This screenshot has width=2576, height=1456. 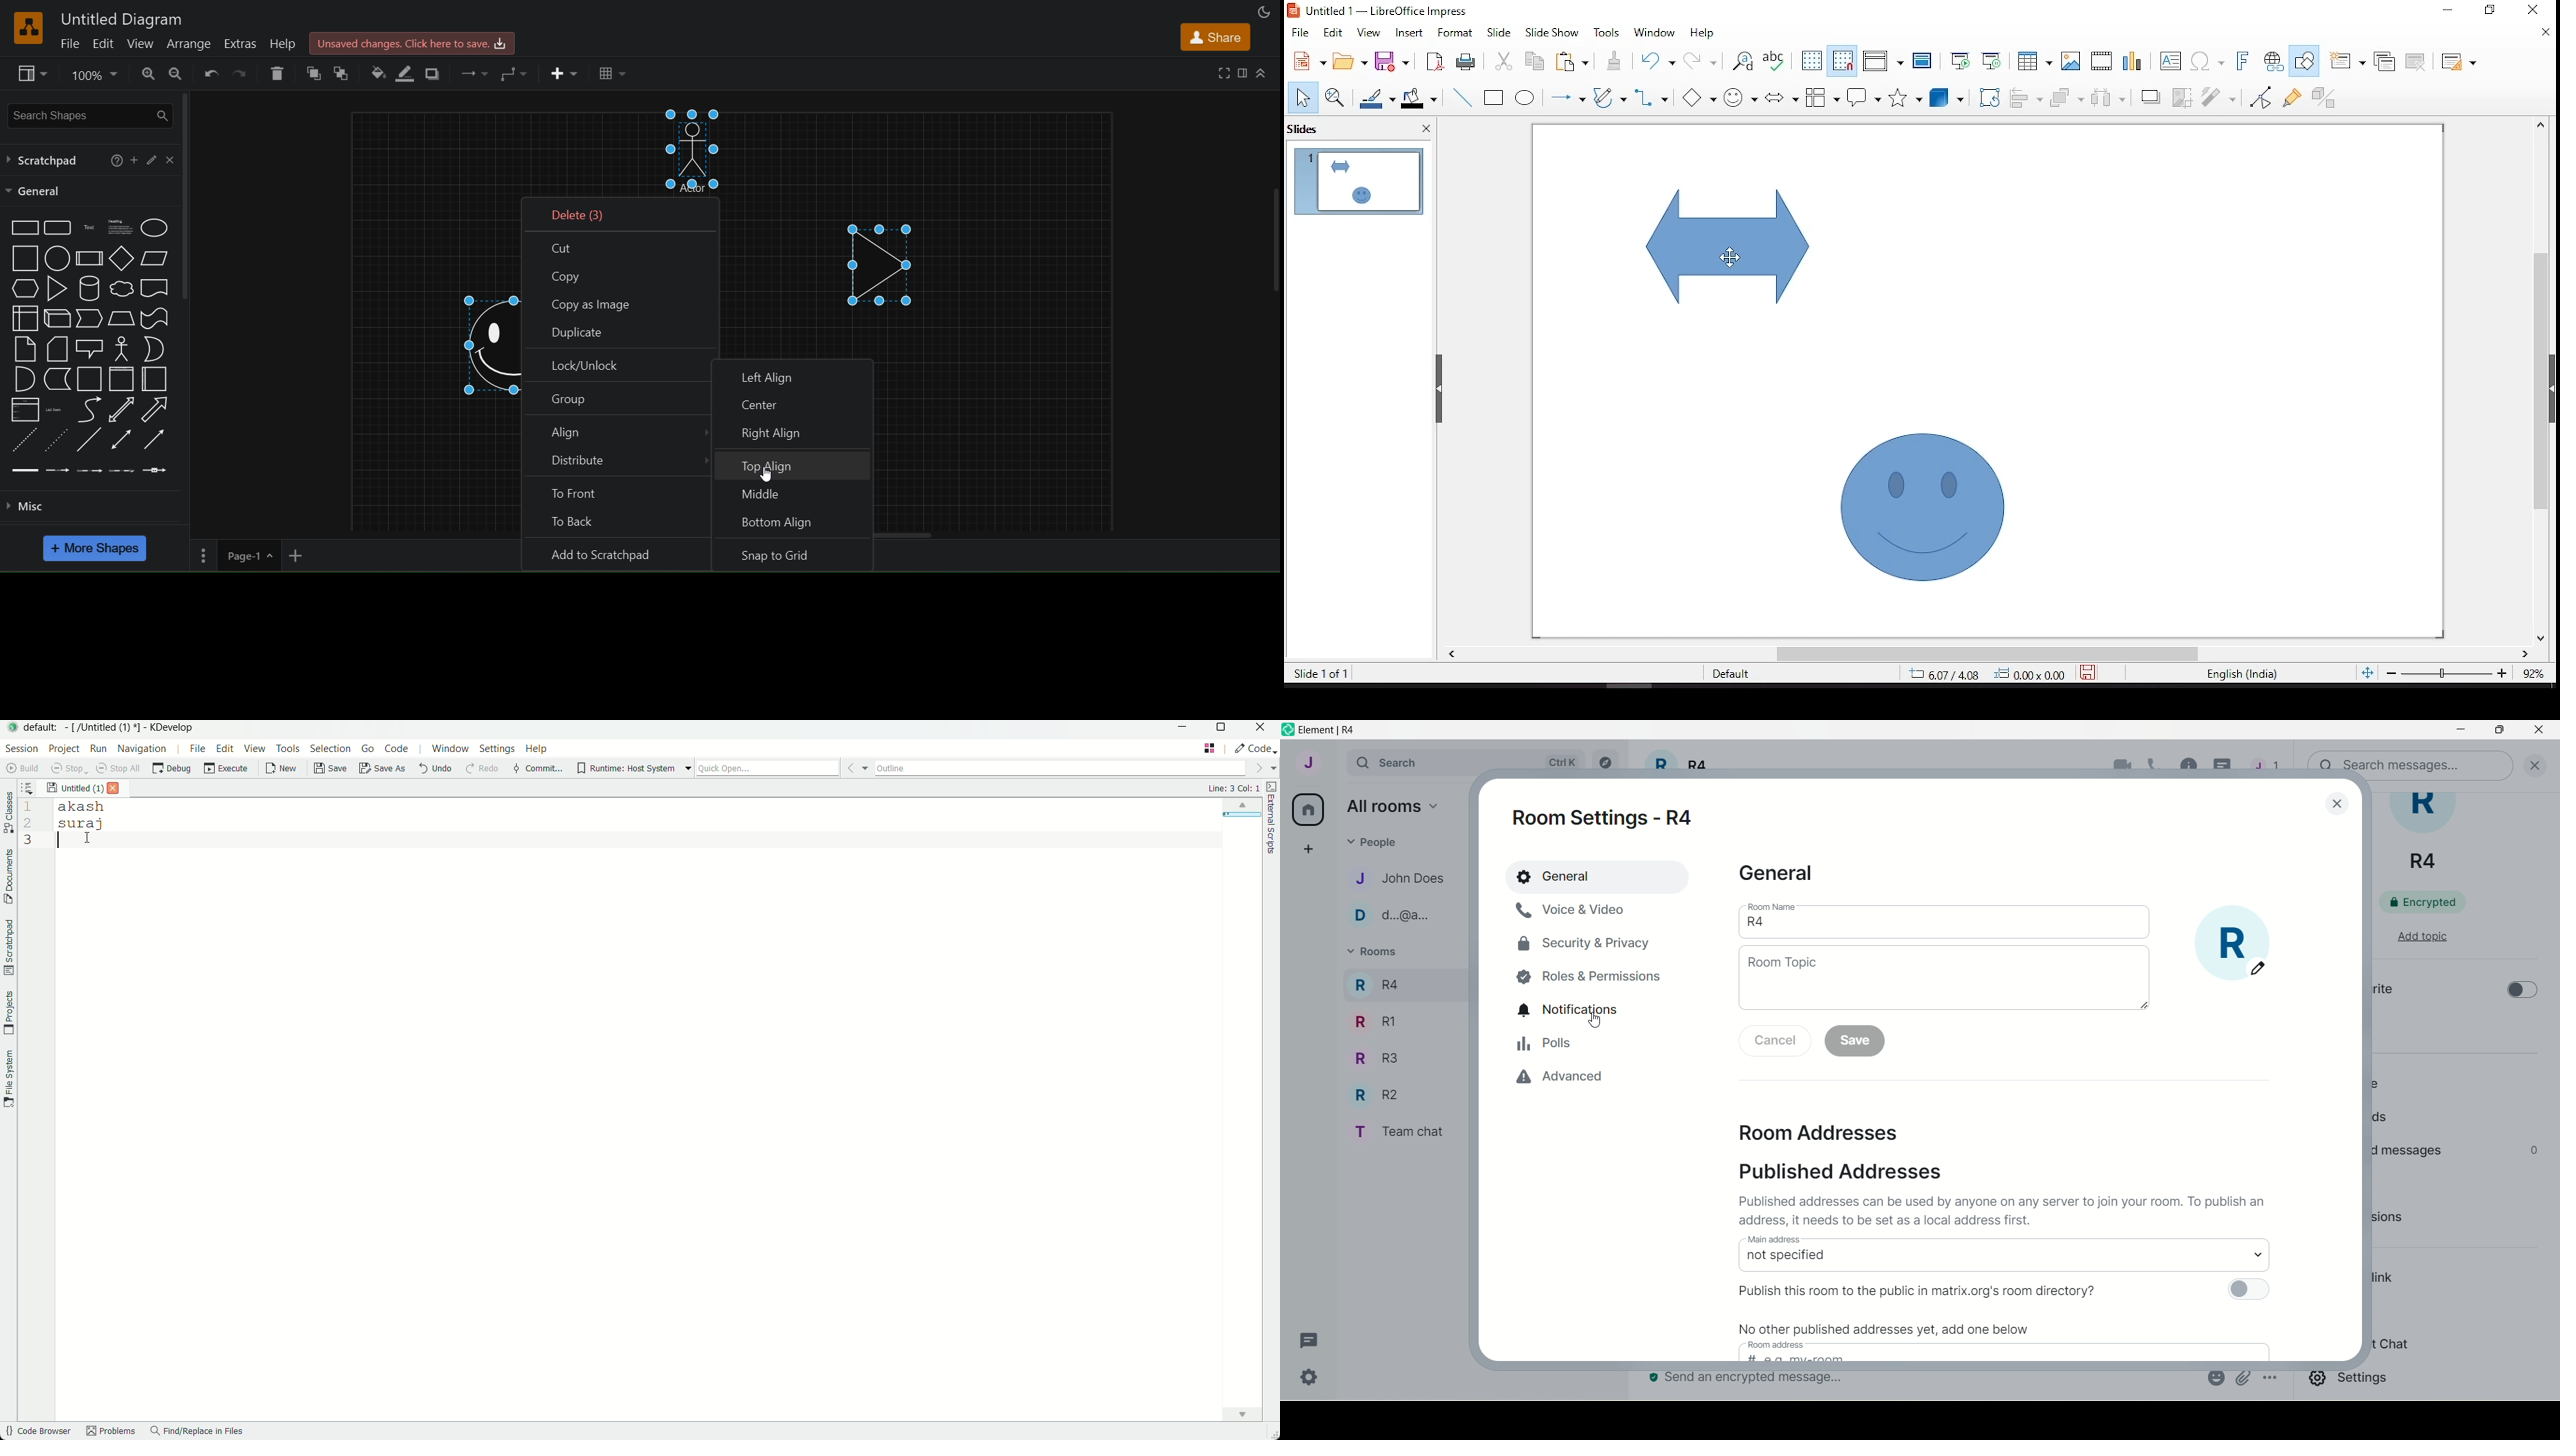 I want to click on display grid, so click(x=1811, y=62).